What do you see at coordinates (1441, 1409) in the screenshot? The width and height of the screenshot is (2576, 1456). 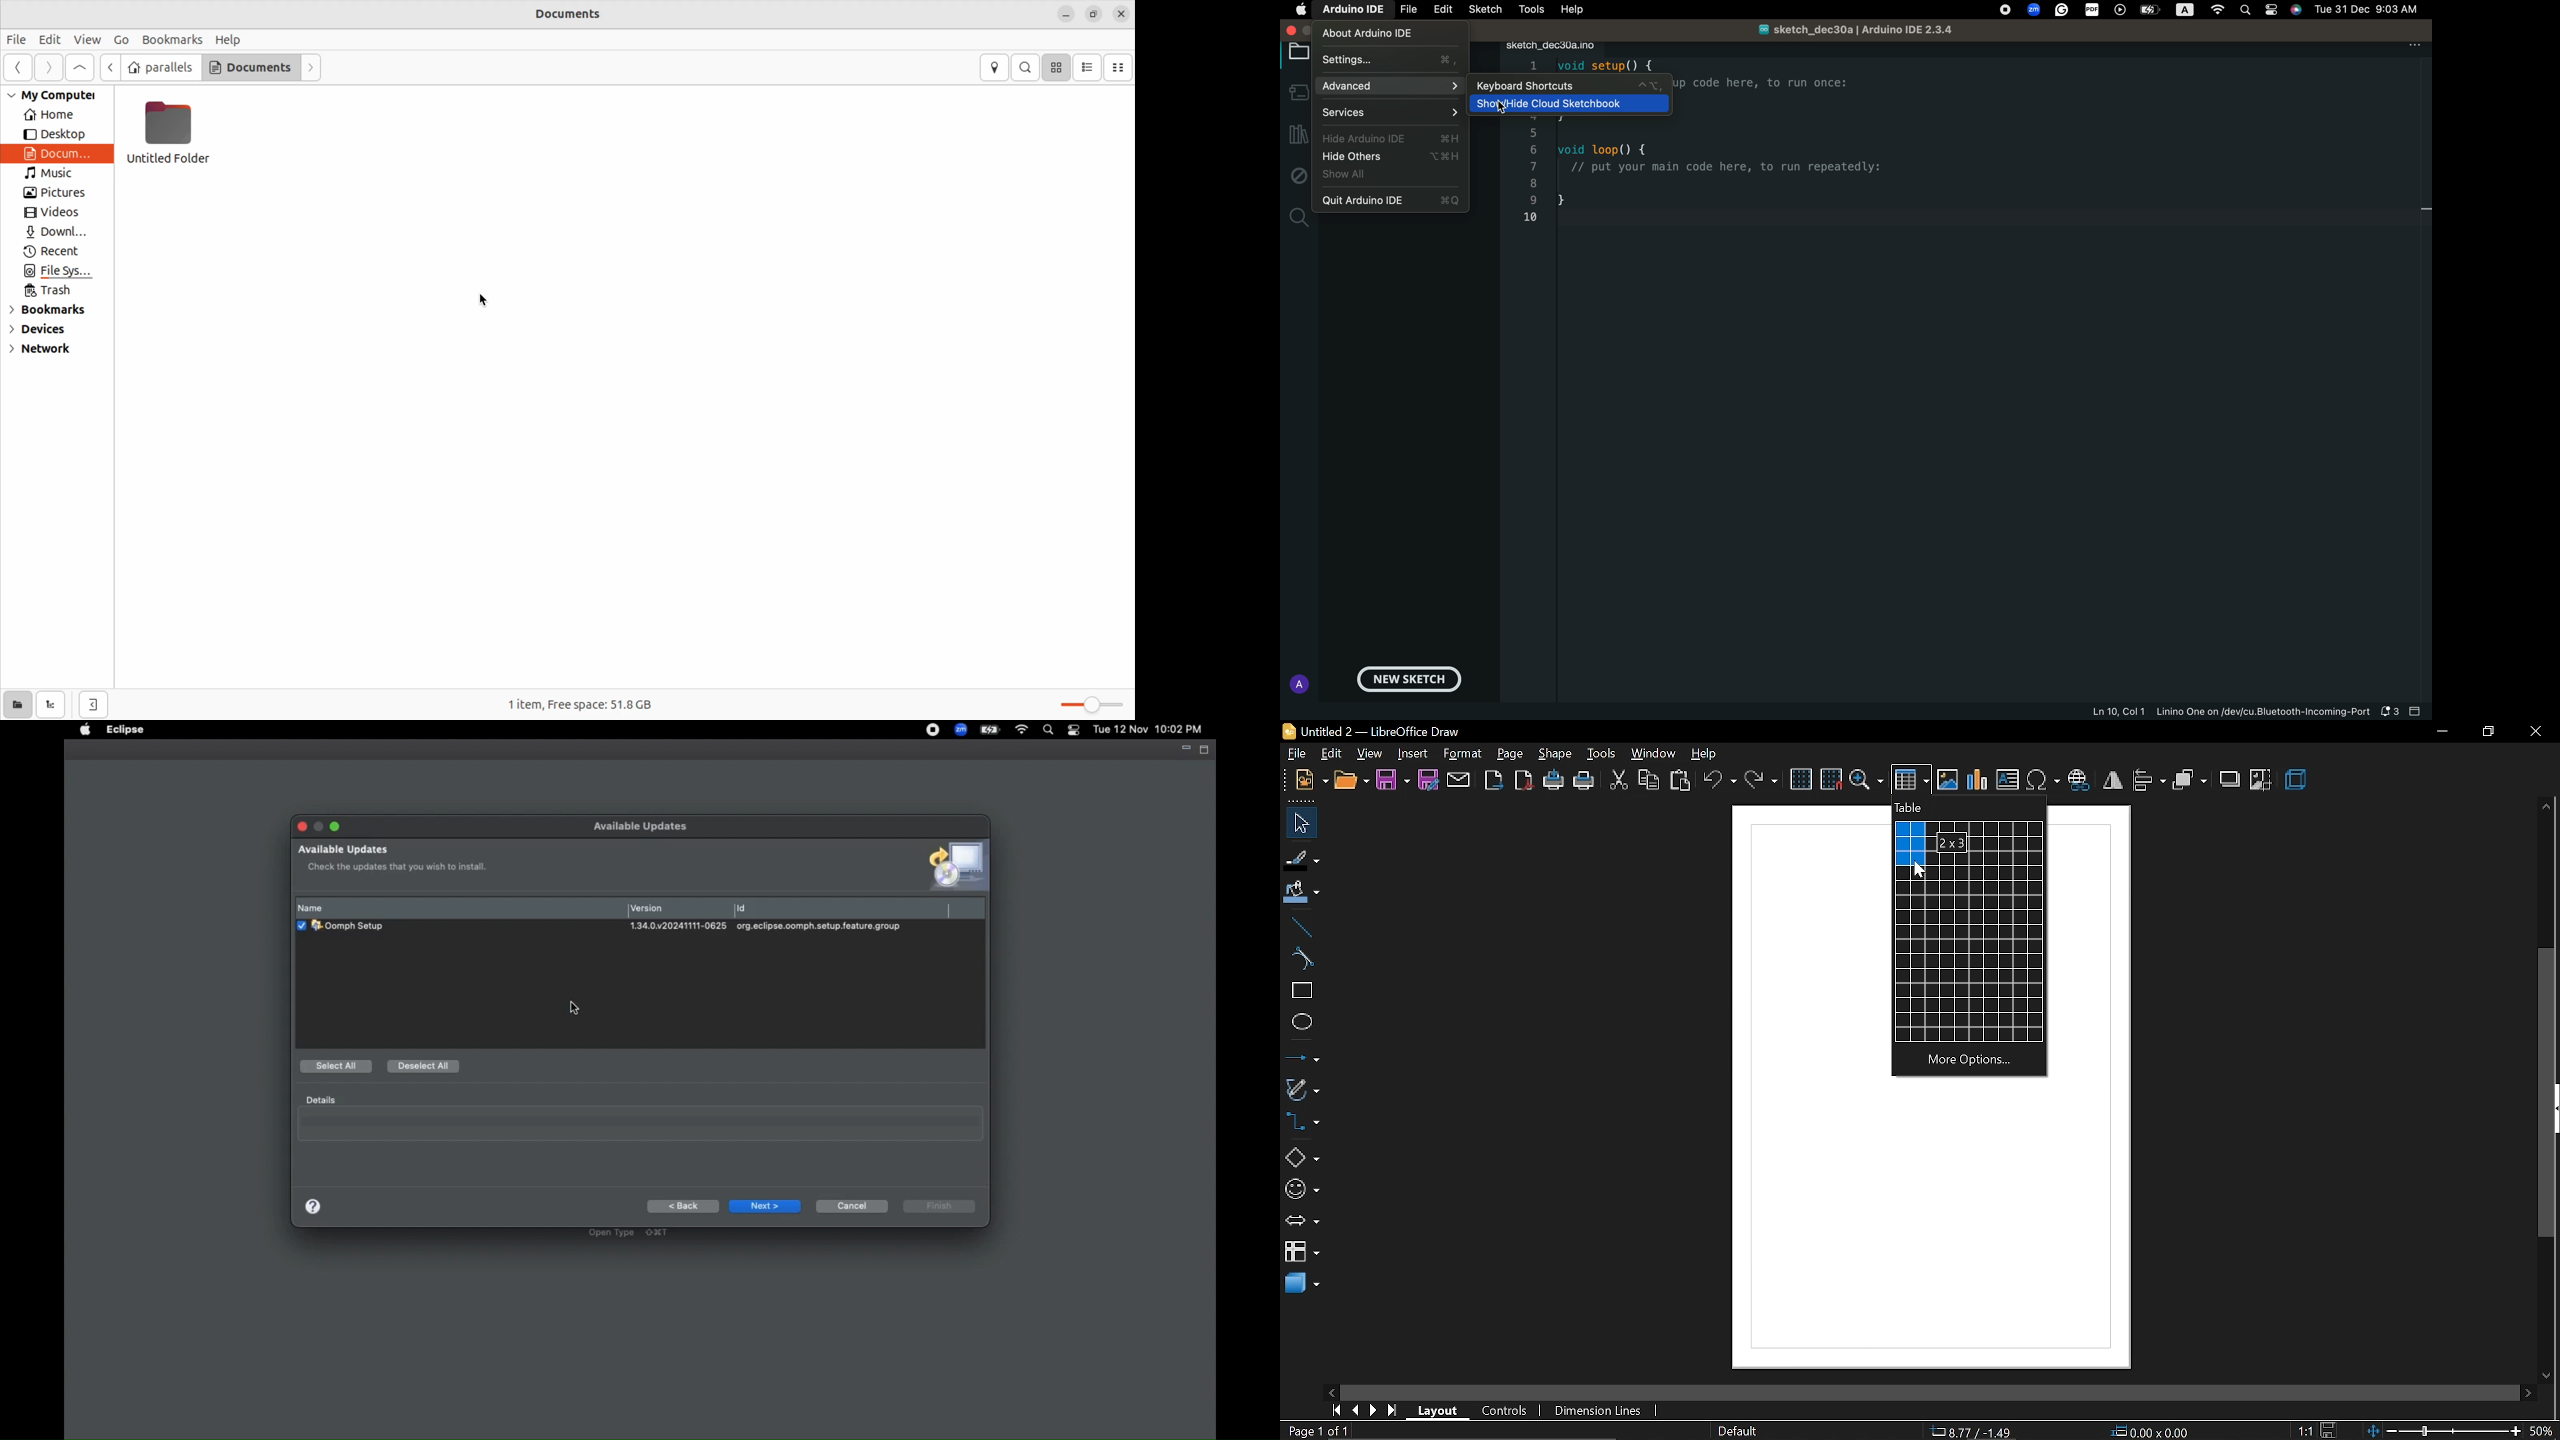 I see `layout` at bounding box center [1441, 1409].